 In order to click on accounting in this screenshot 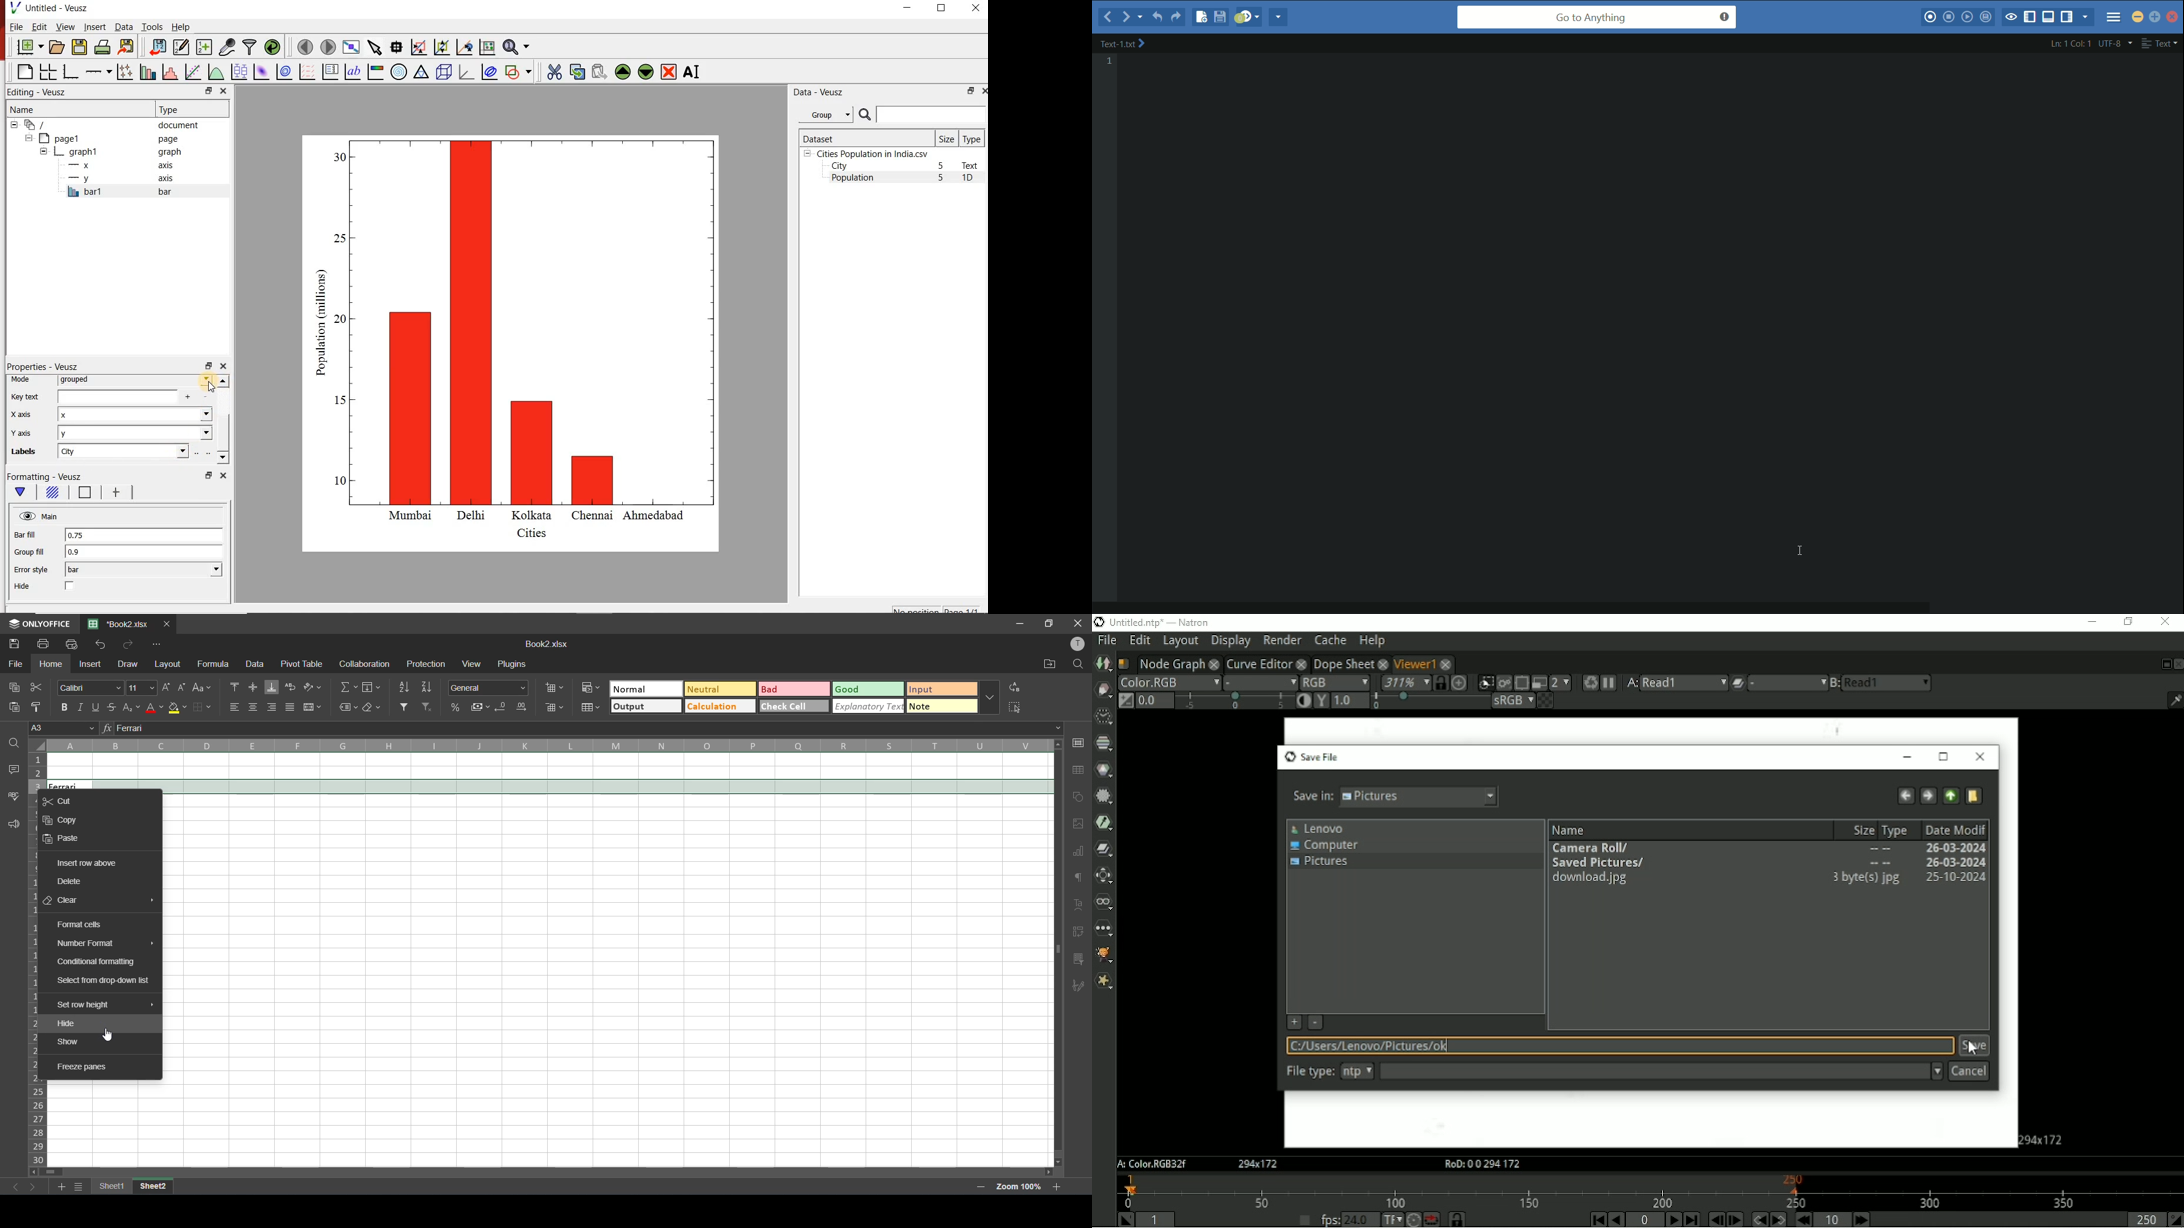, I will do `click(479, 706)`.